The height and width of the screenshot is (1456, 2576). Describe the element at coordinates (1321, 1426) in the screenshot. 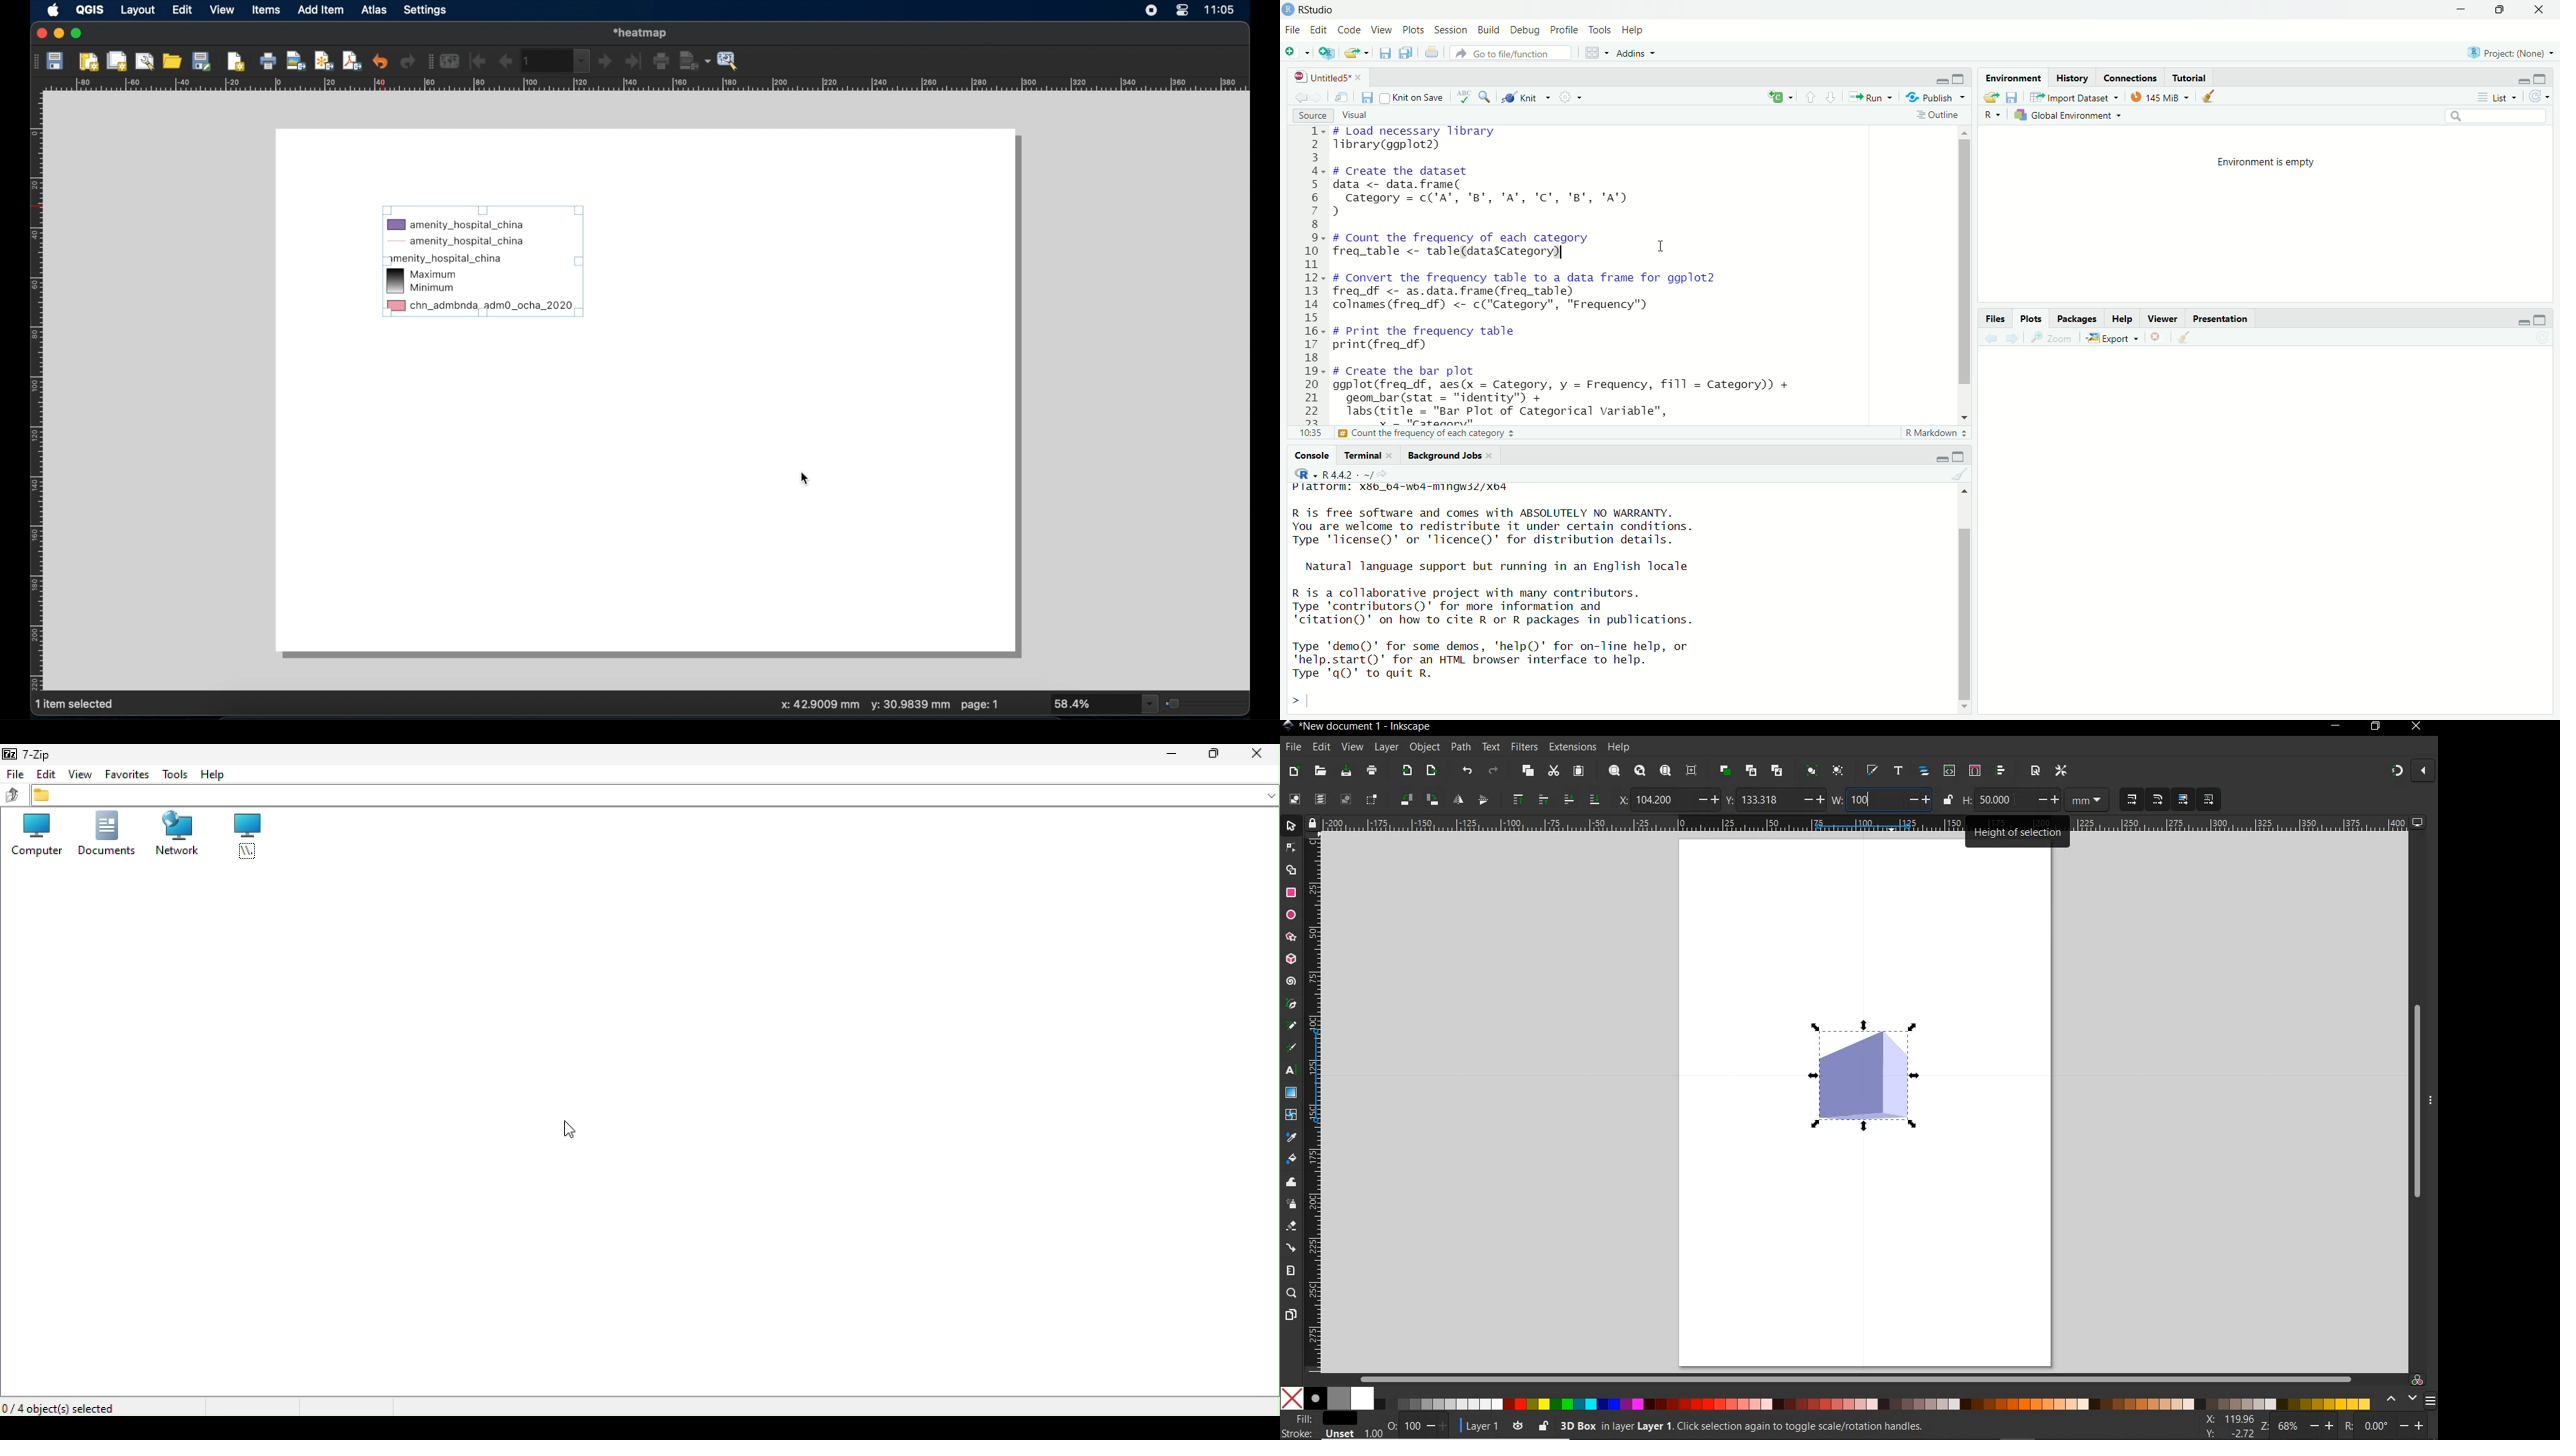

I see `fill and stroke` at that location.